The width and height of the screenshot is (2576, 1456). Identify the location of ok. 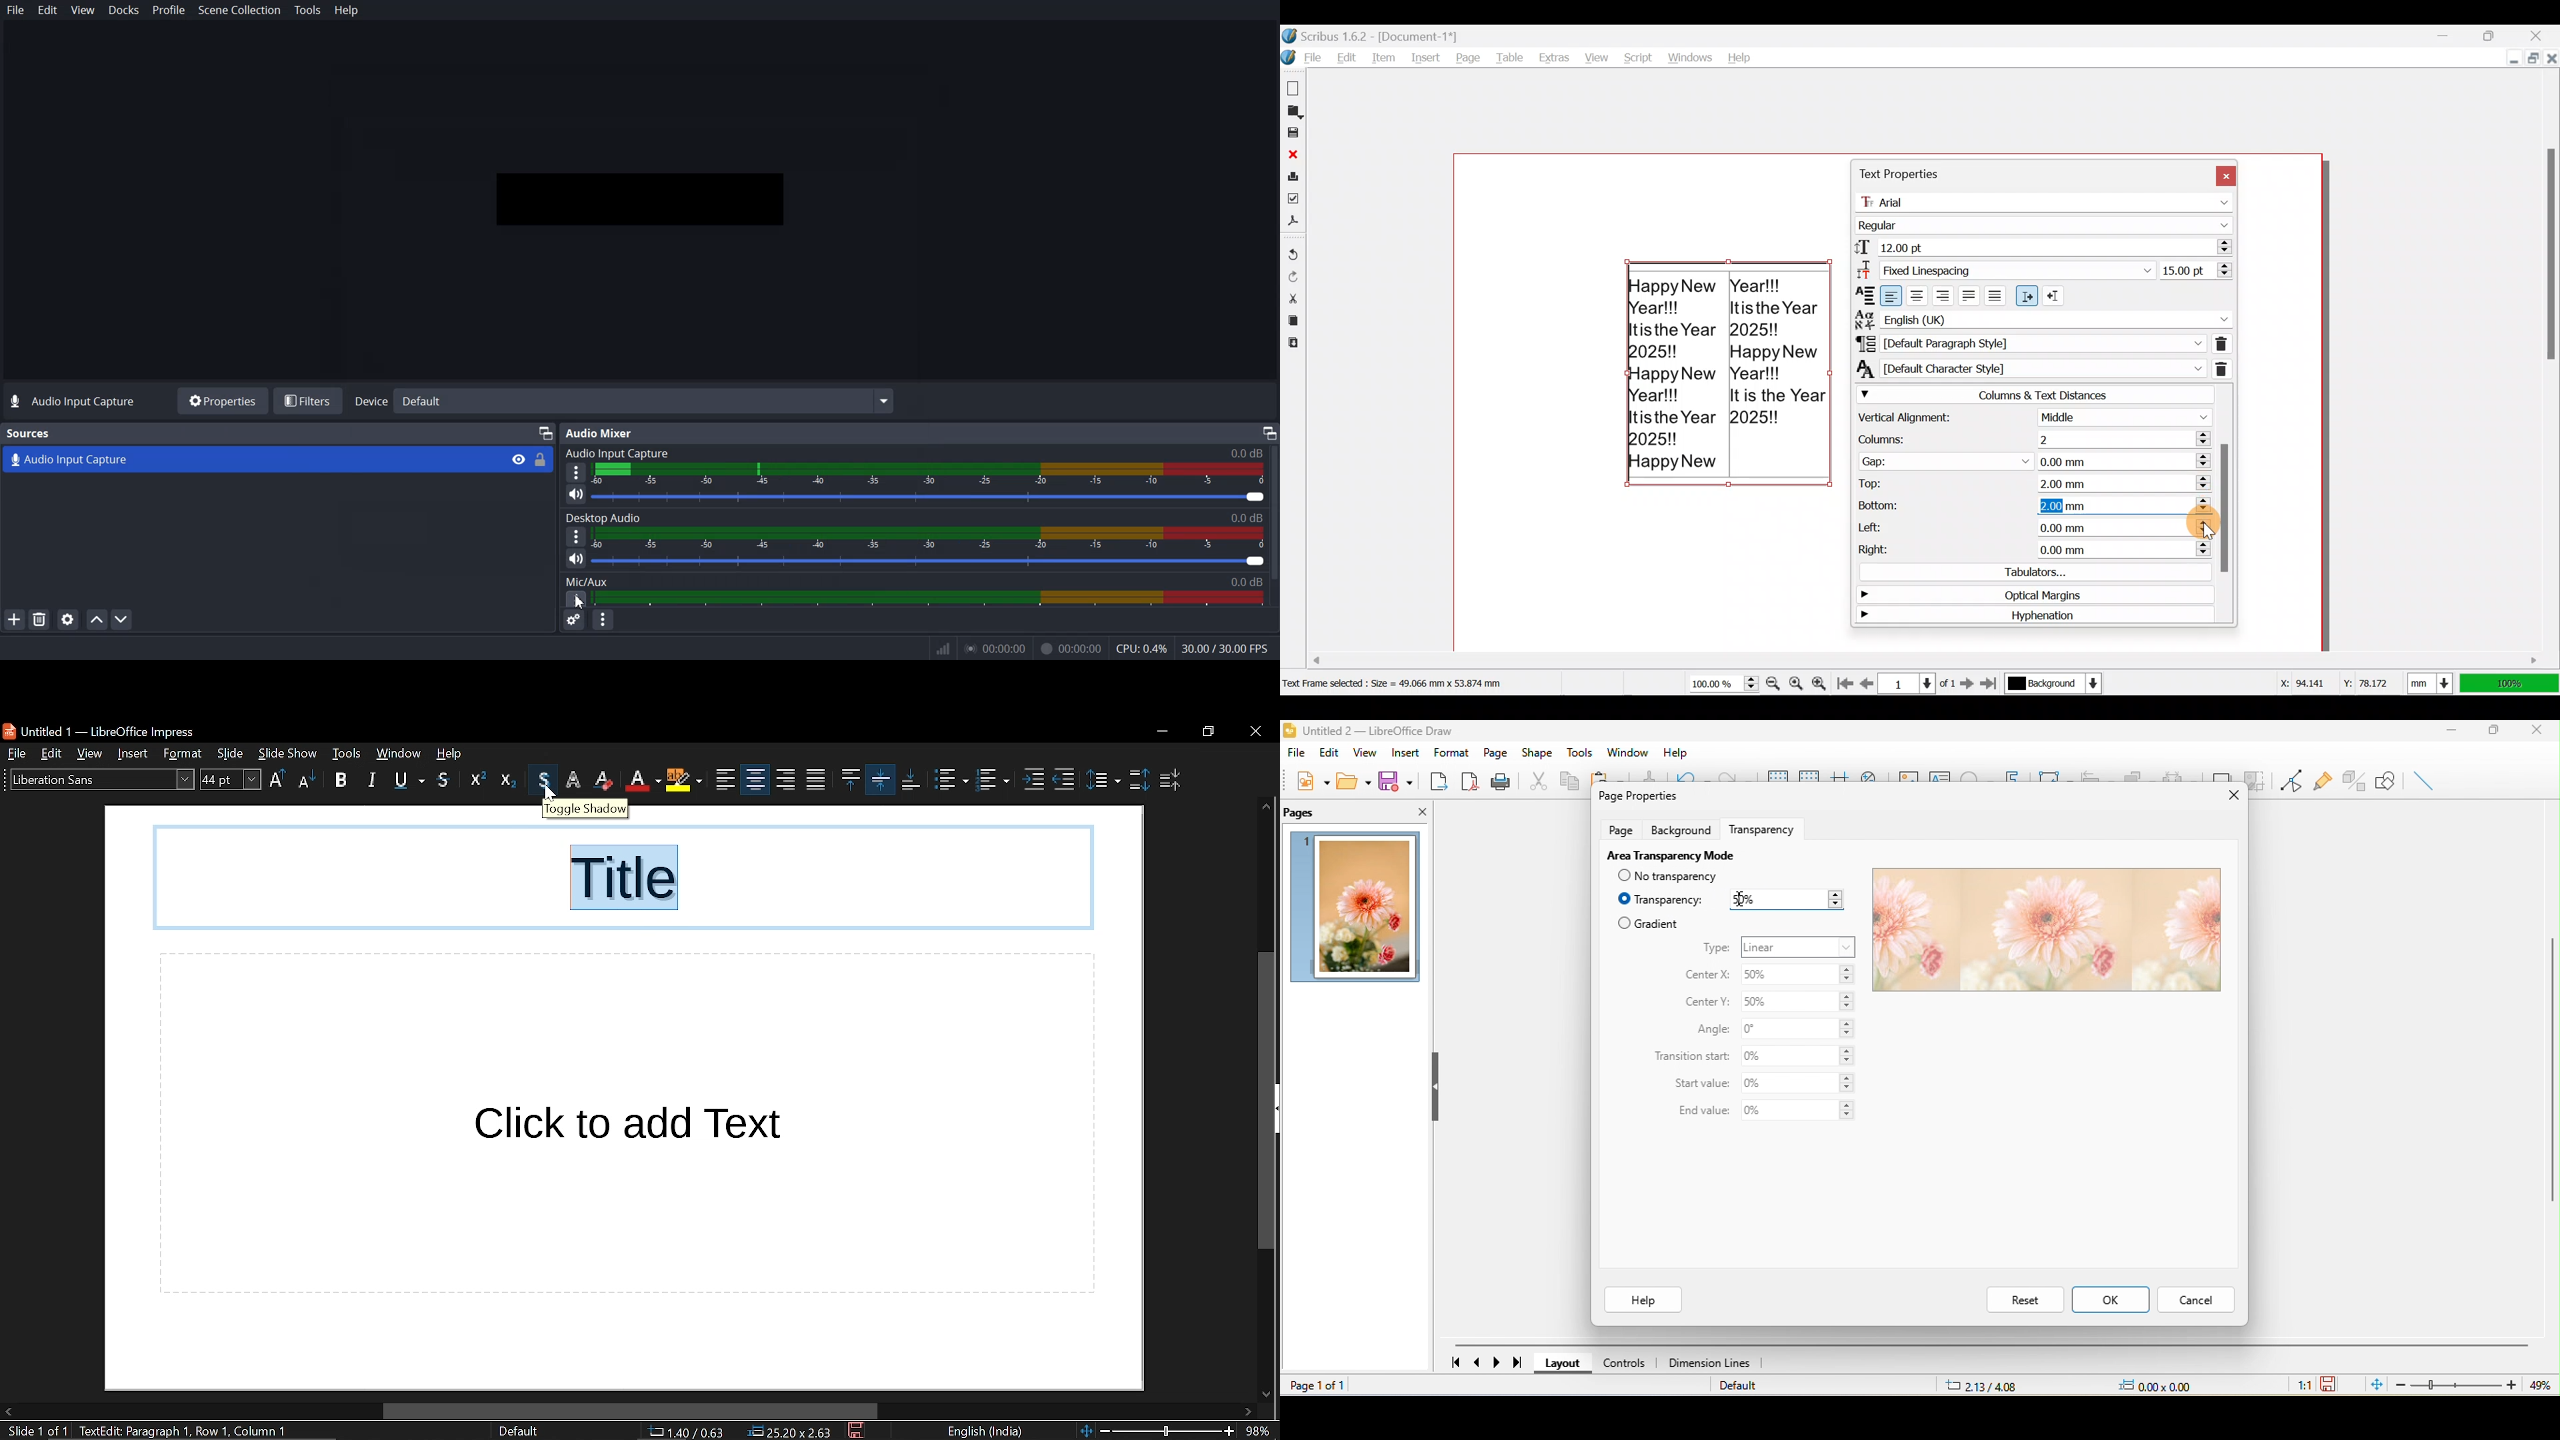
(2110, 1299).